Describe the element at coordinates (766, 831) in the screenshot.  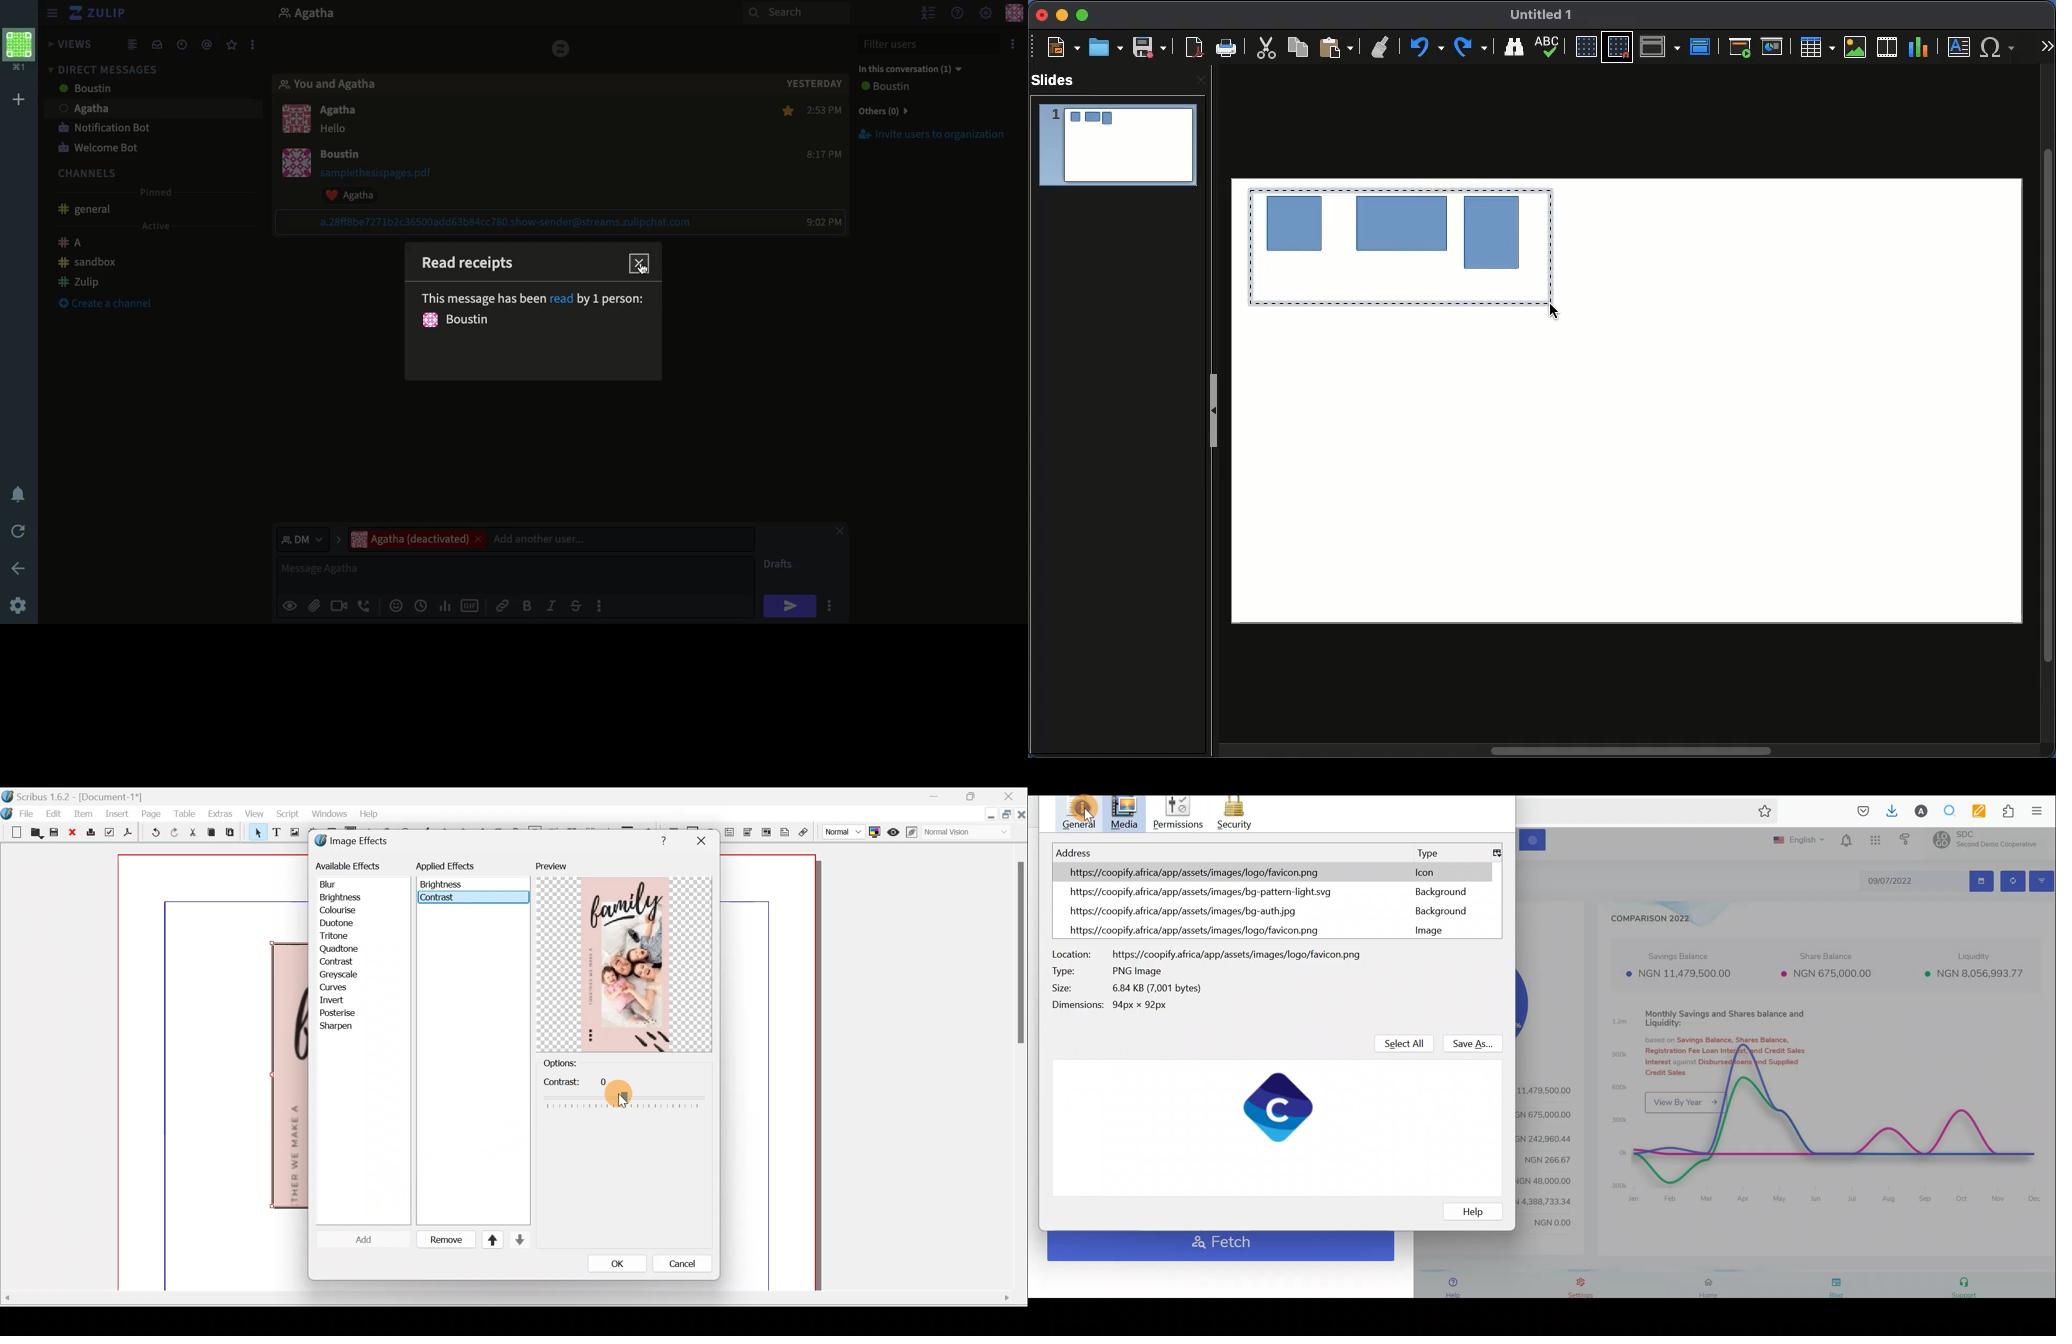
I see `PDF List box` at that location.